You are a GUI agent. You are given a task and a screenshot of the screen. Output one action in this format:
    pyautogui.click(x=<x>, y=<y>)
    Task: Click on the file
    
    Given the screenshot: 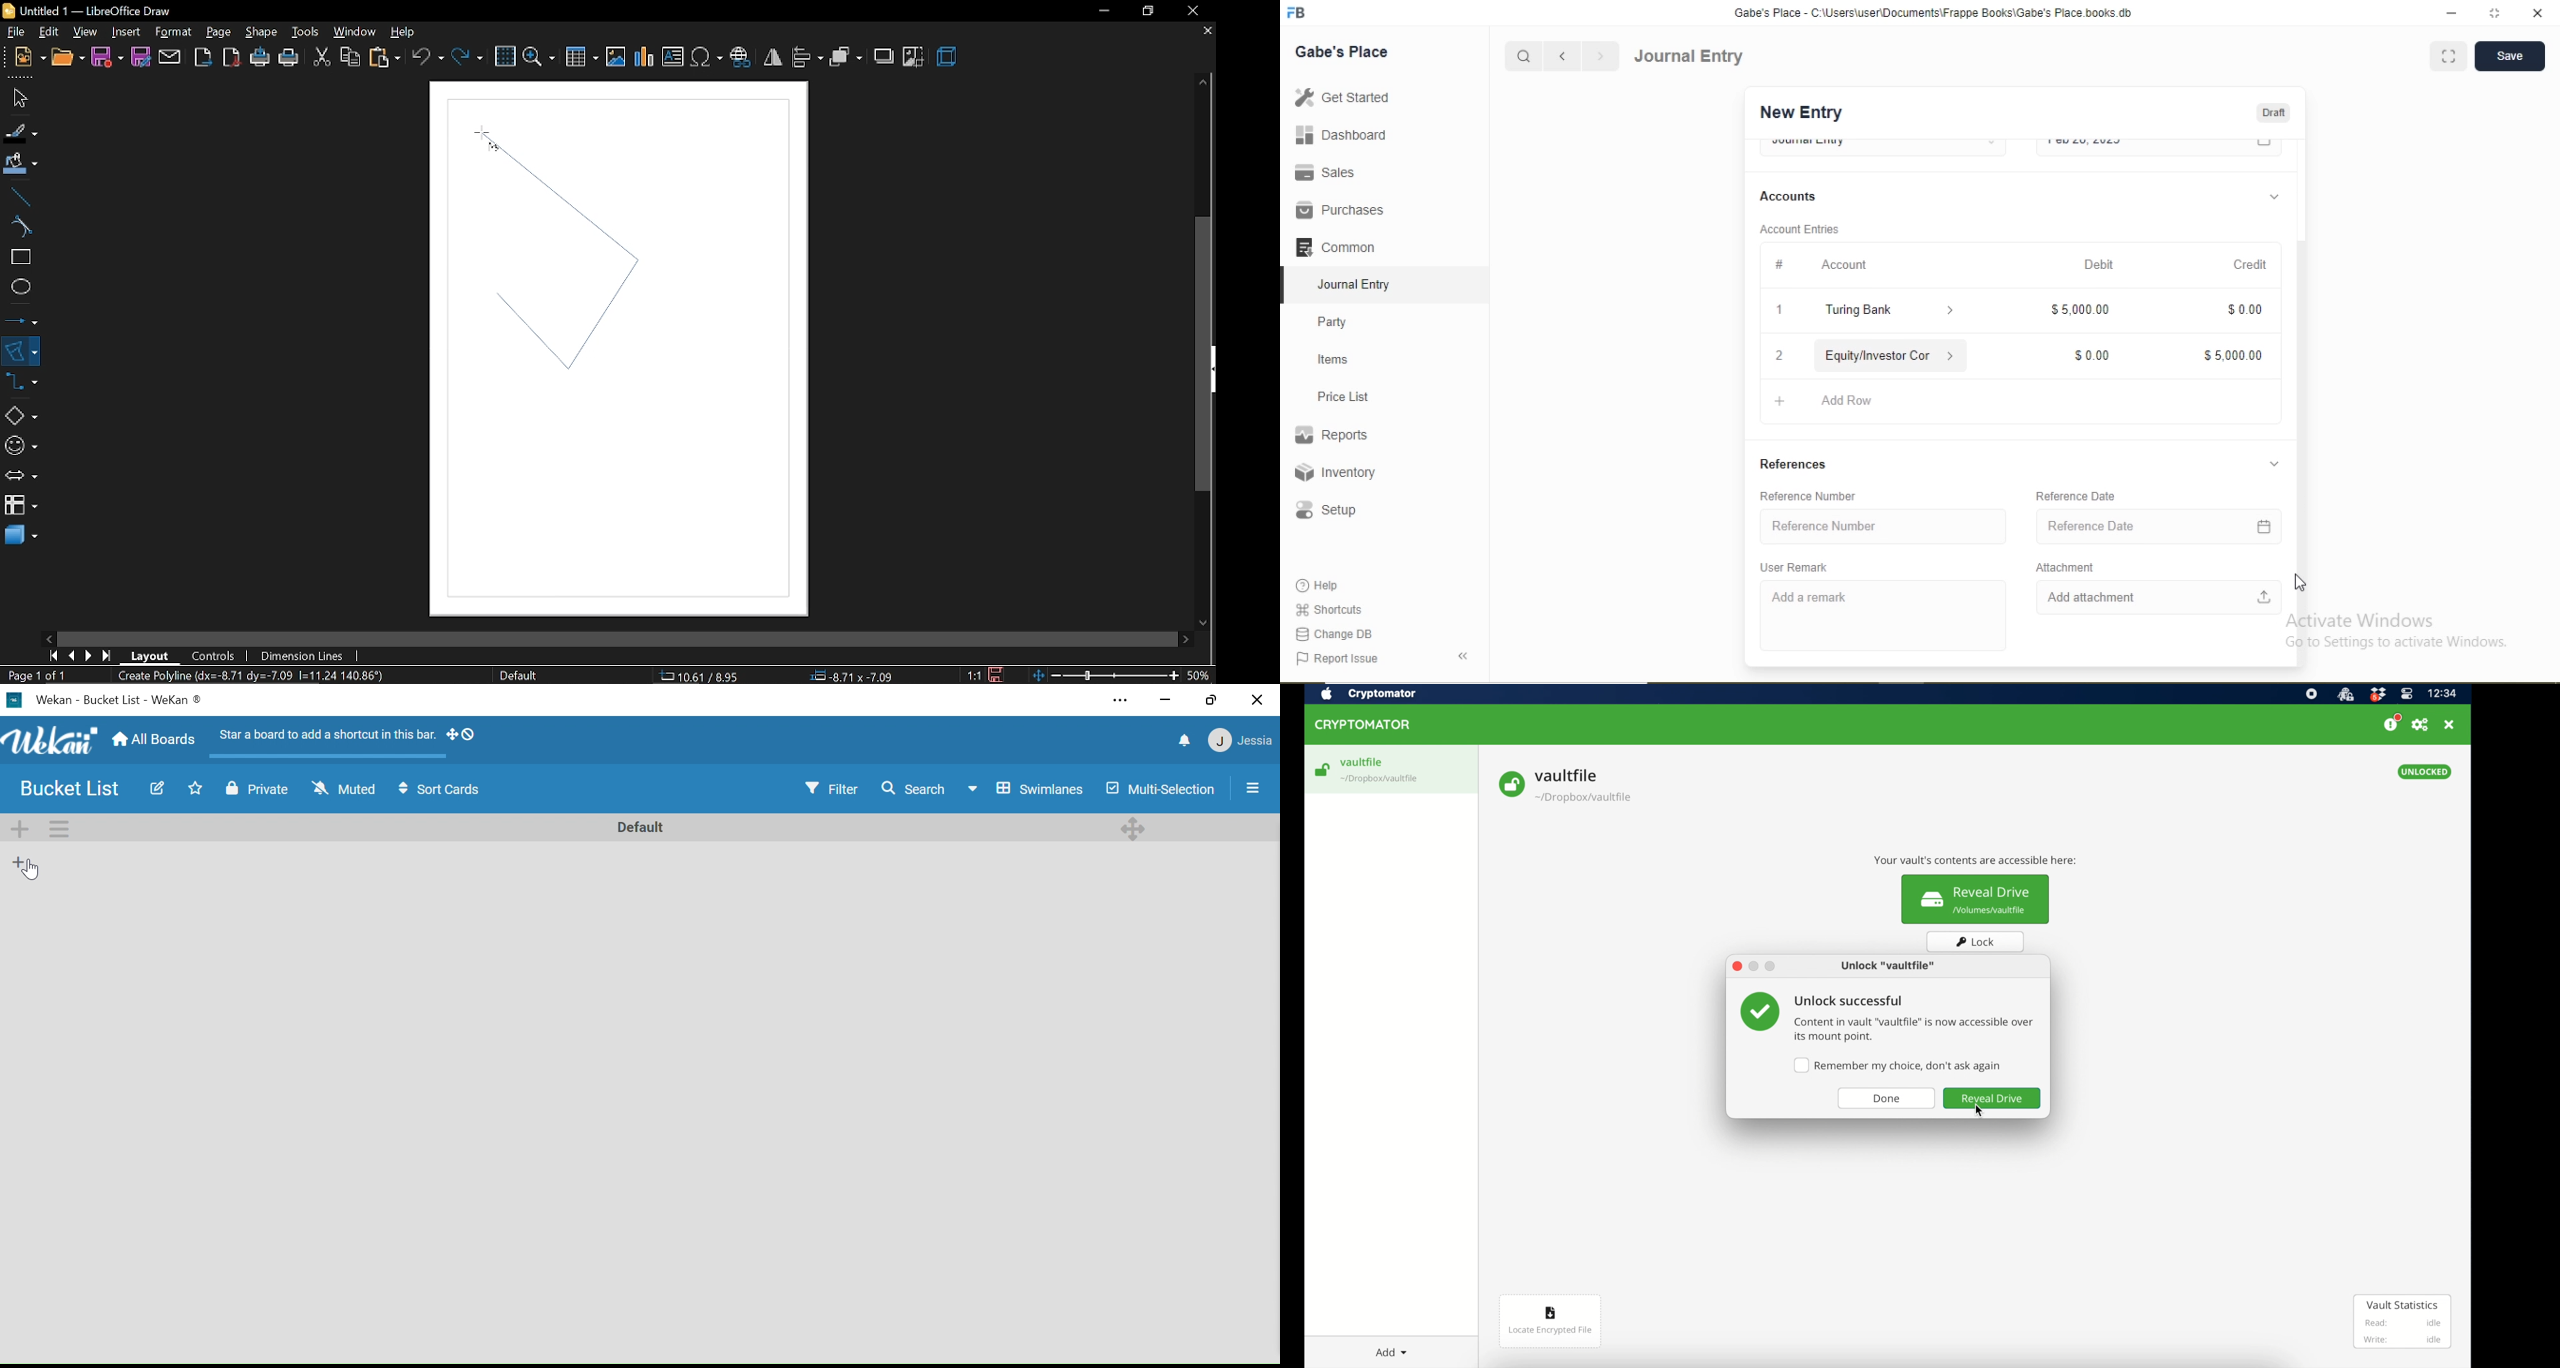 What is the action you would take?
    pyautogui.click(x=16, y=32)
    